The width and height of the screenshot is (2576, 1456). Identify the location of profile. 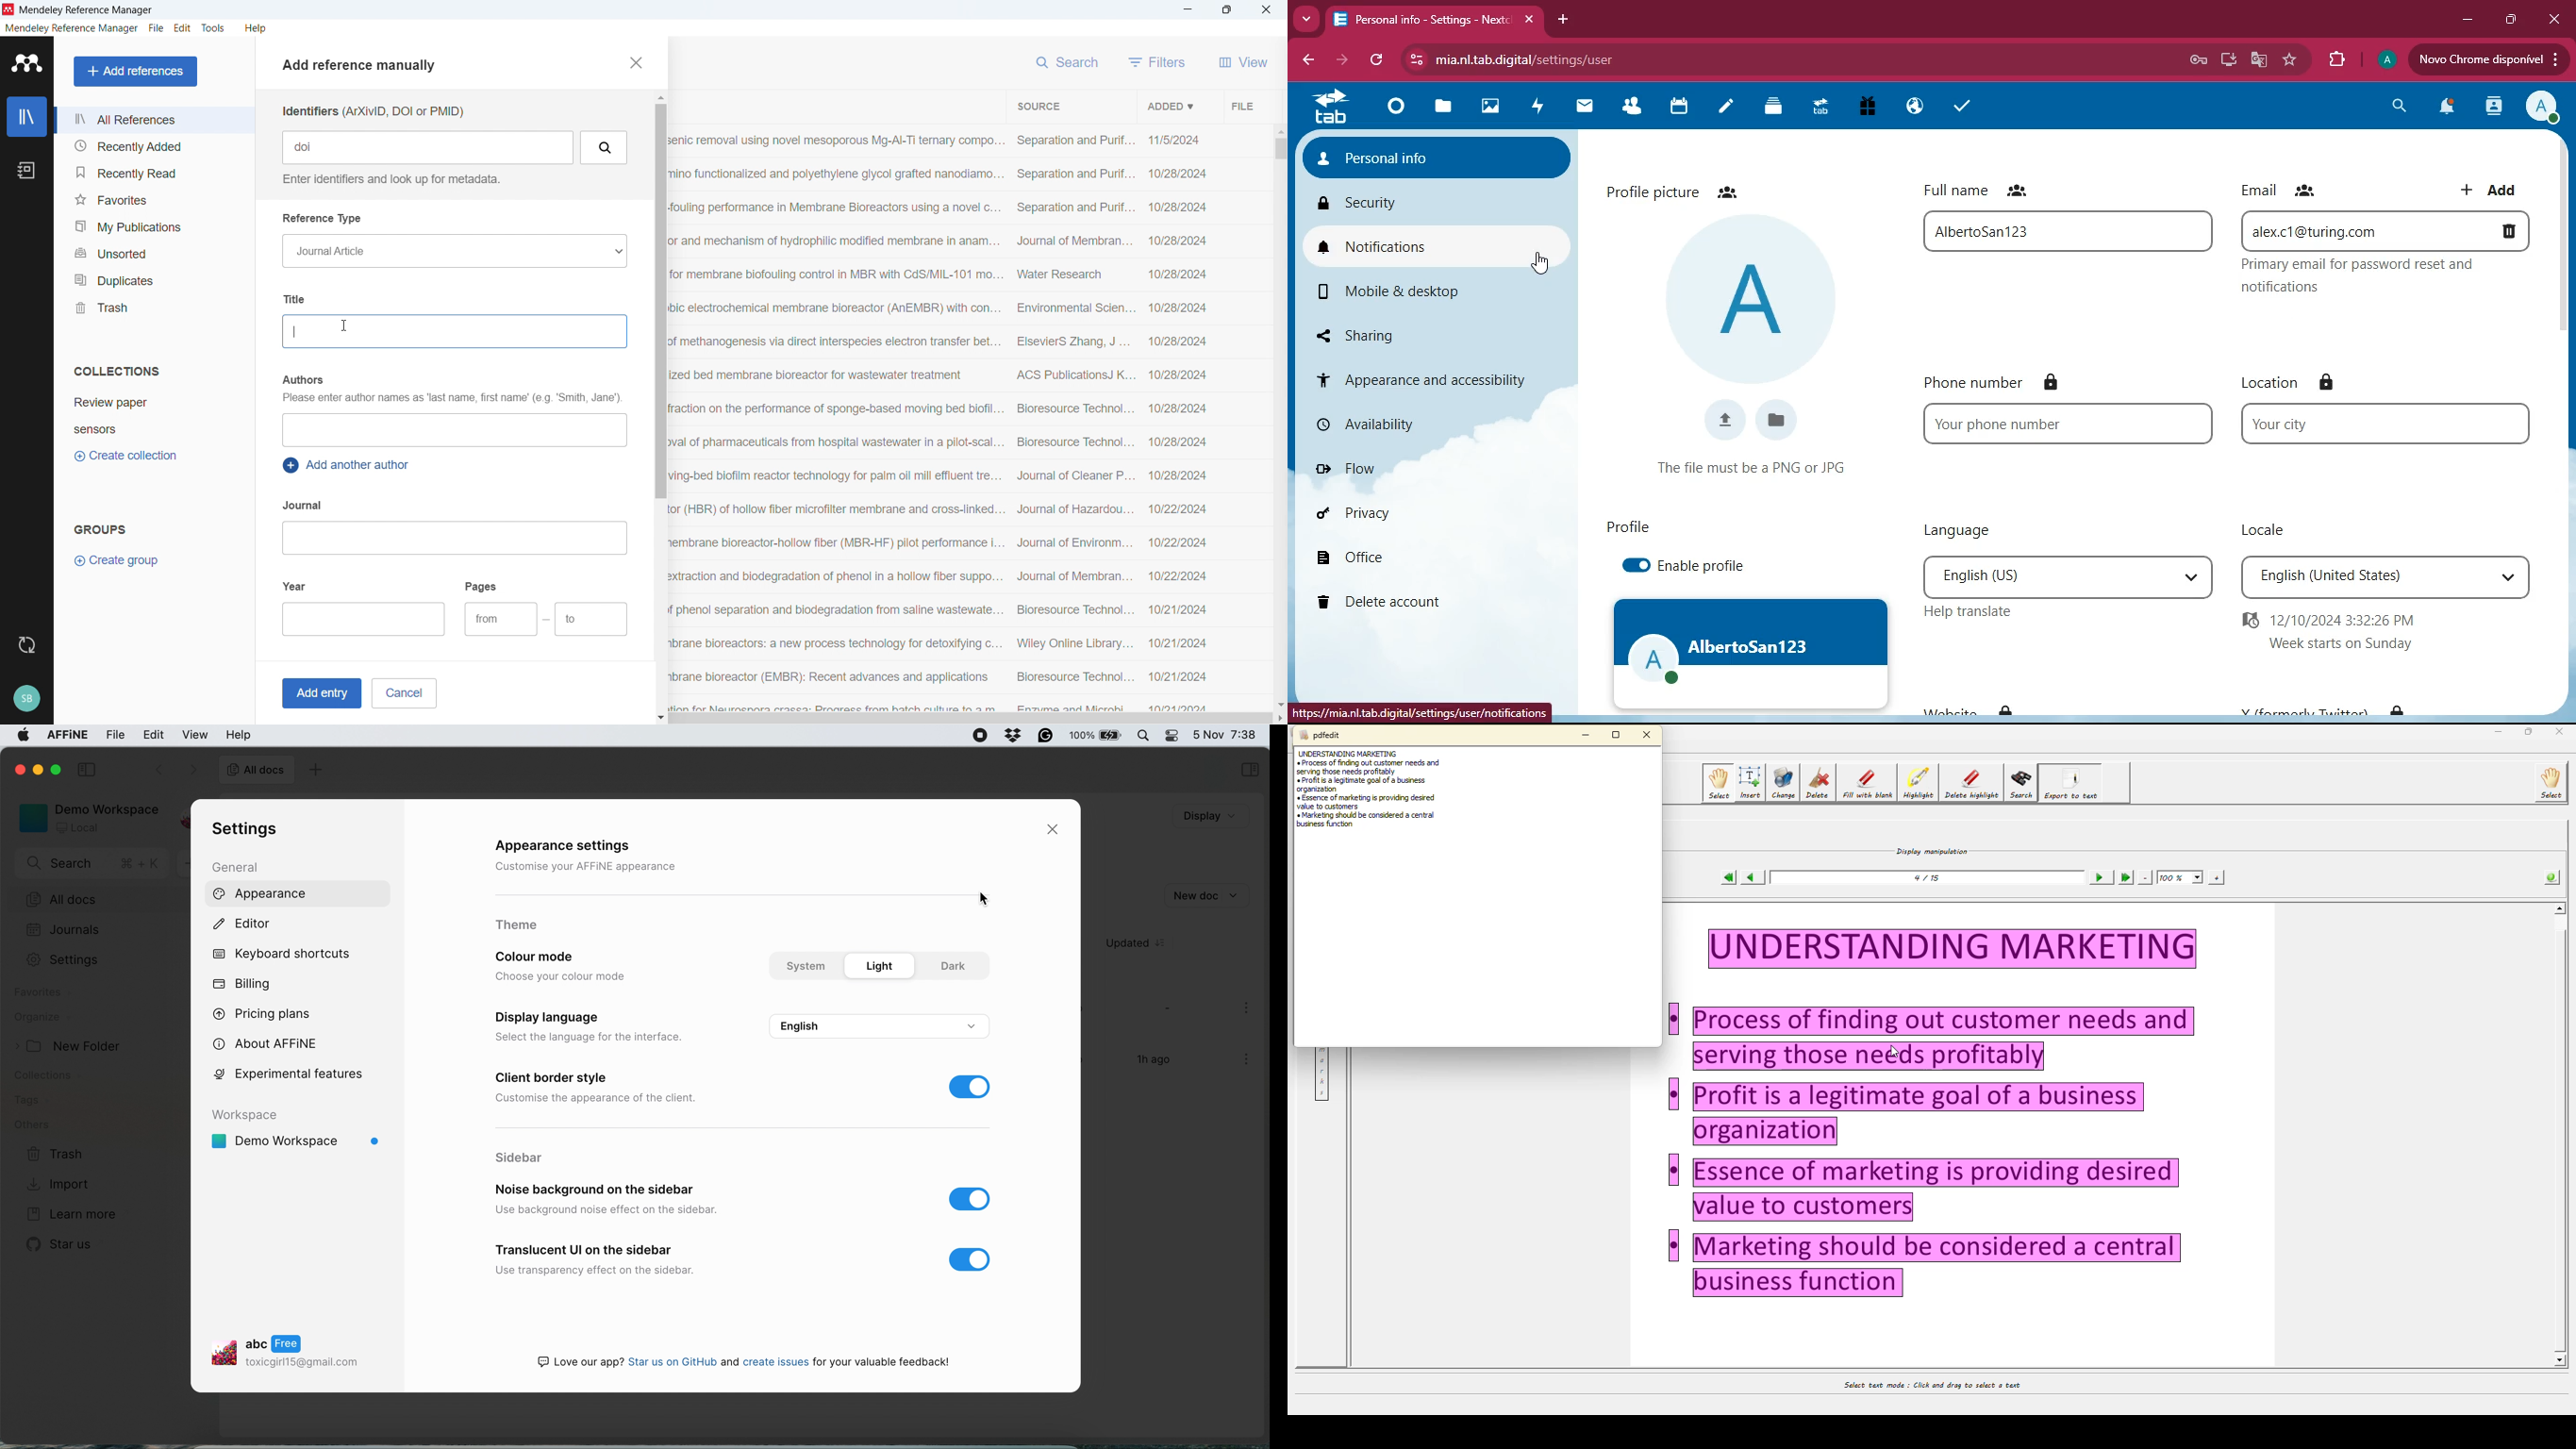
(2543, 107).